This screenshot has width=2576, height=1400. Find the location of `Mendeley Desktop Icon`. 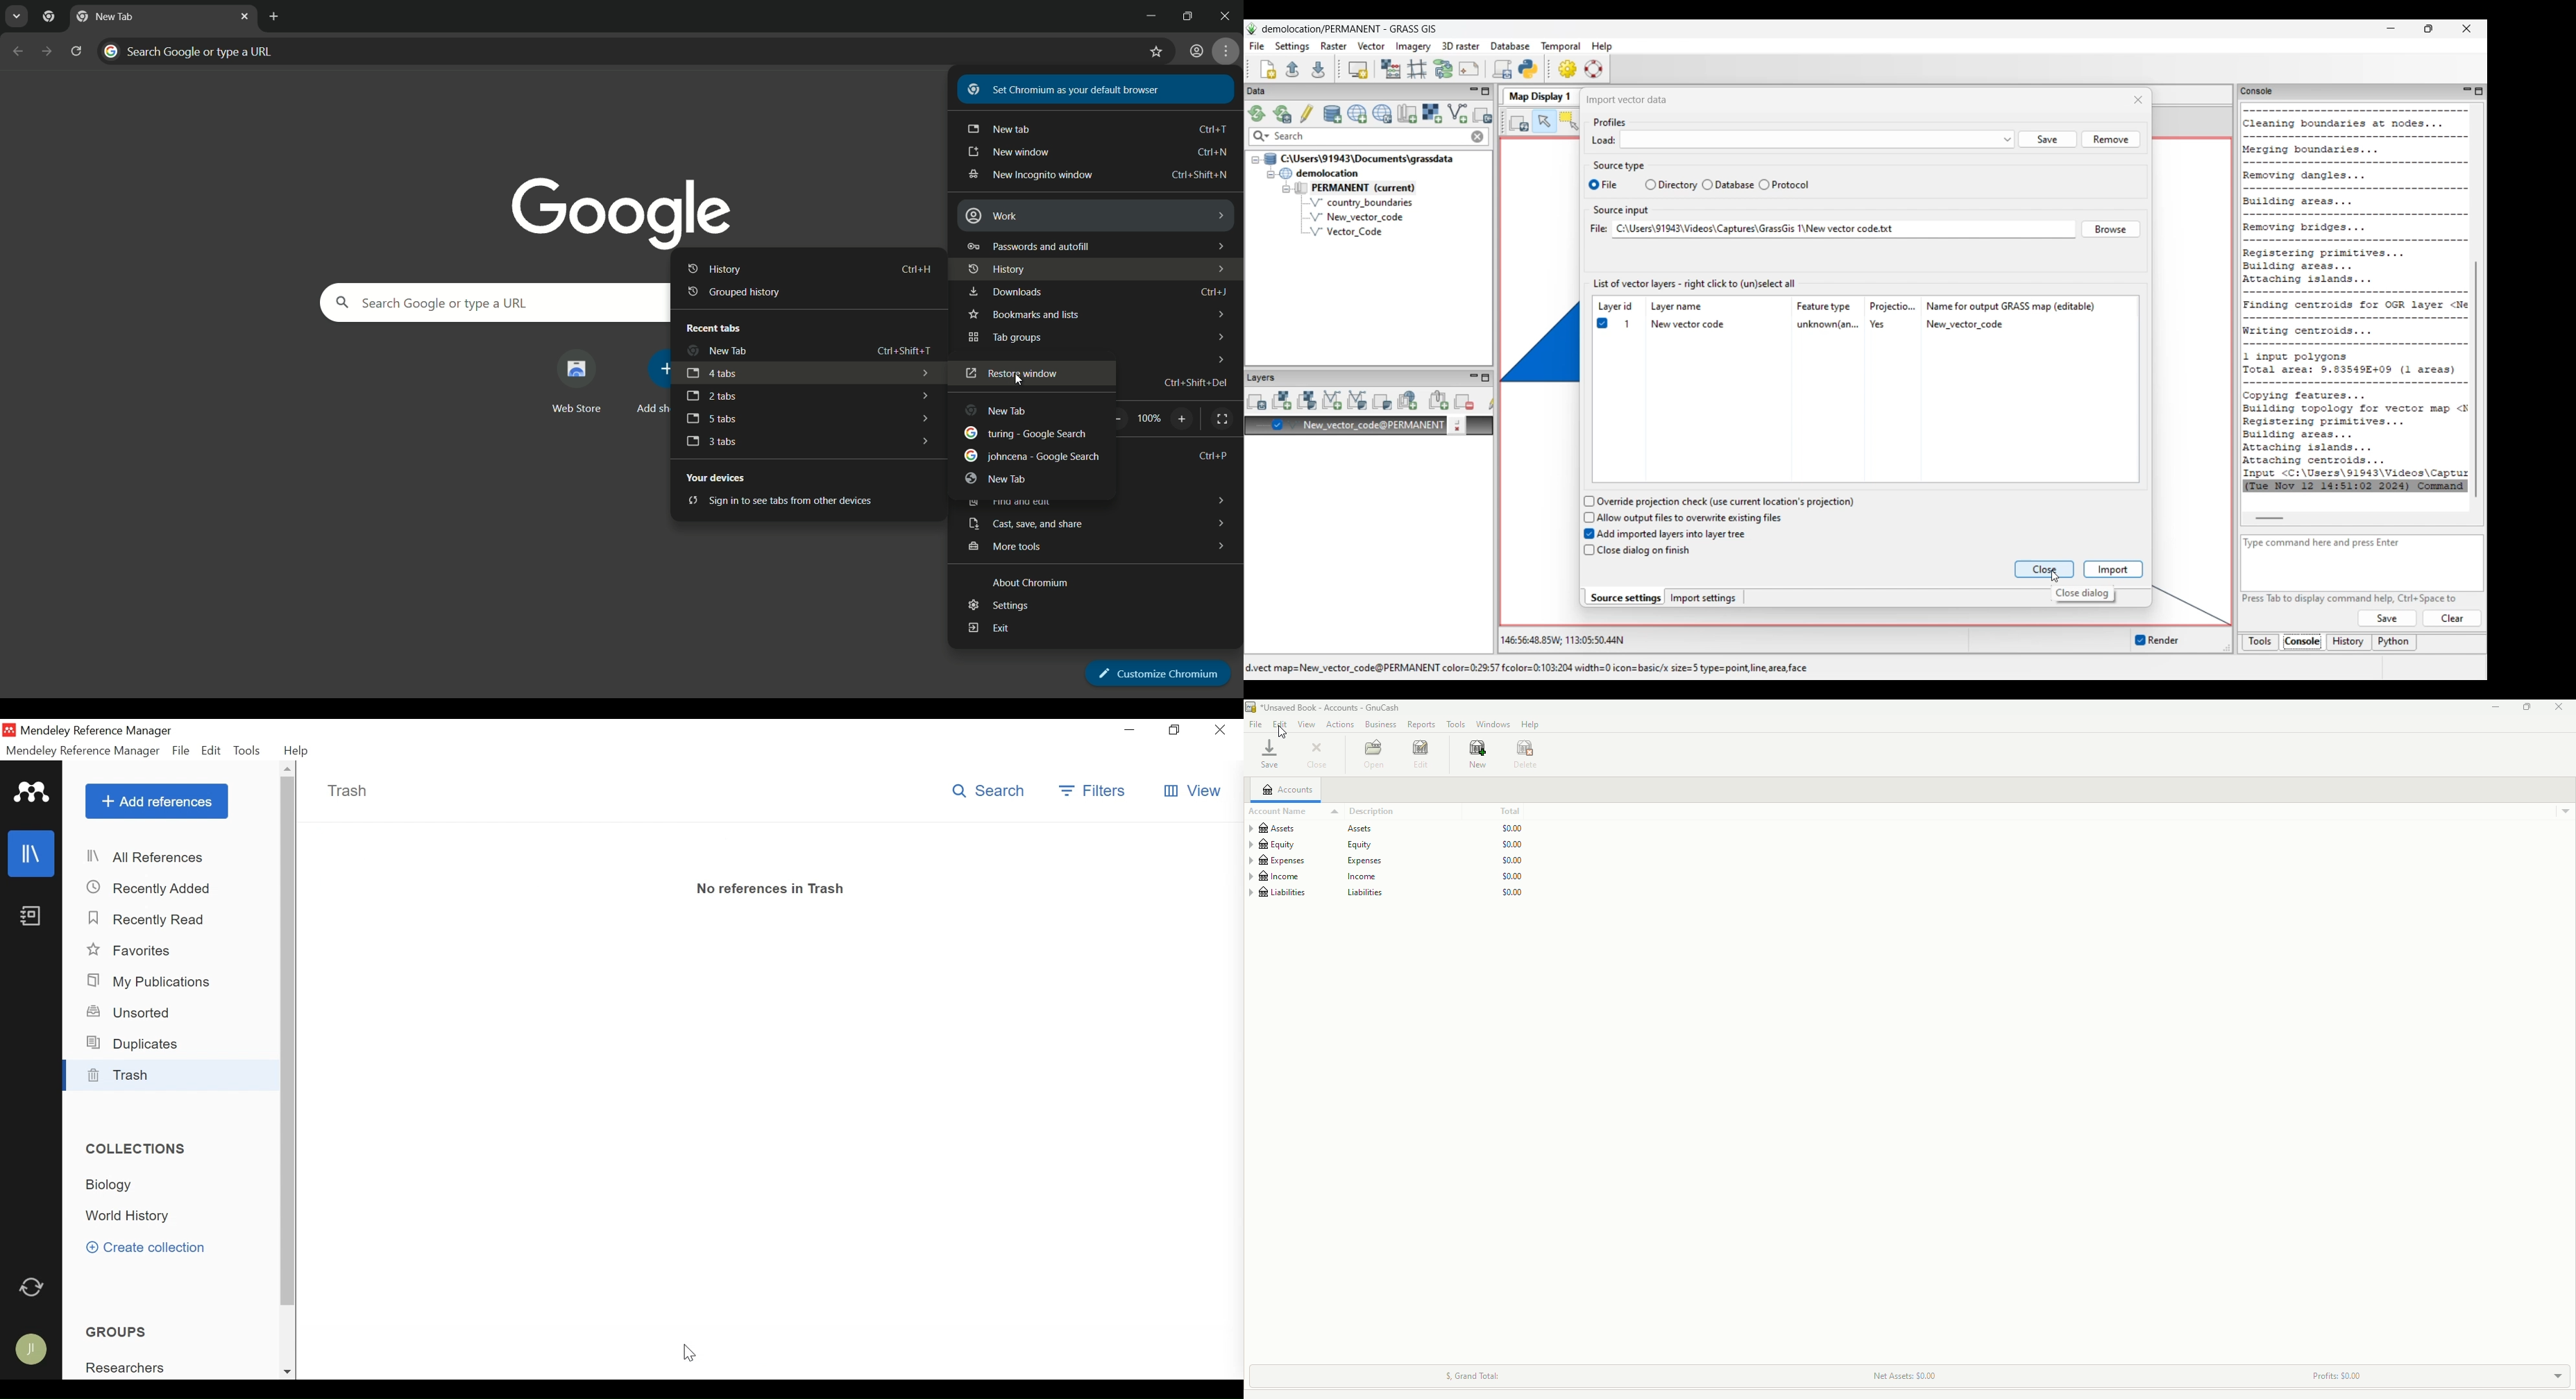

Mendeley Desktop Icon is located at coordinates (9, 731).